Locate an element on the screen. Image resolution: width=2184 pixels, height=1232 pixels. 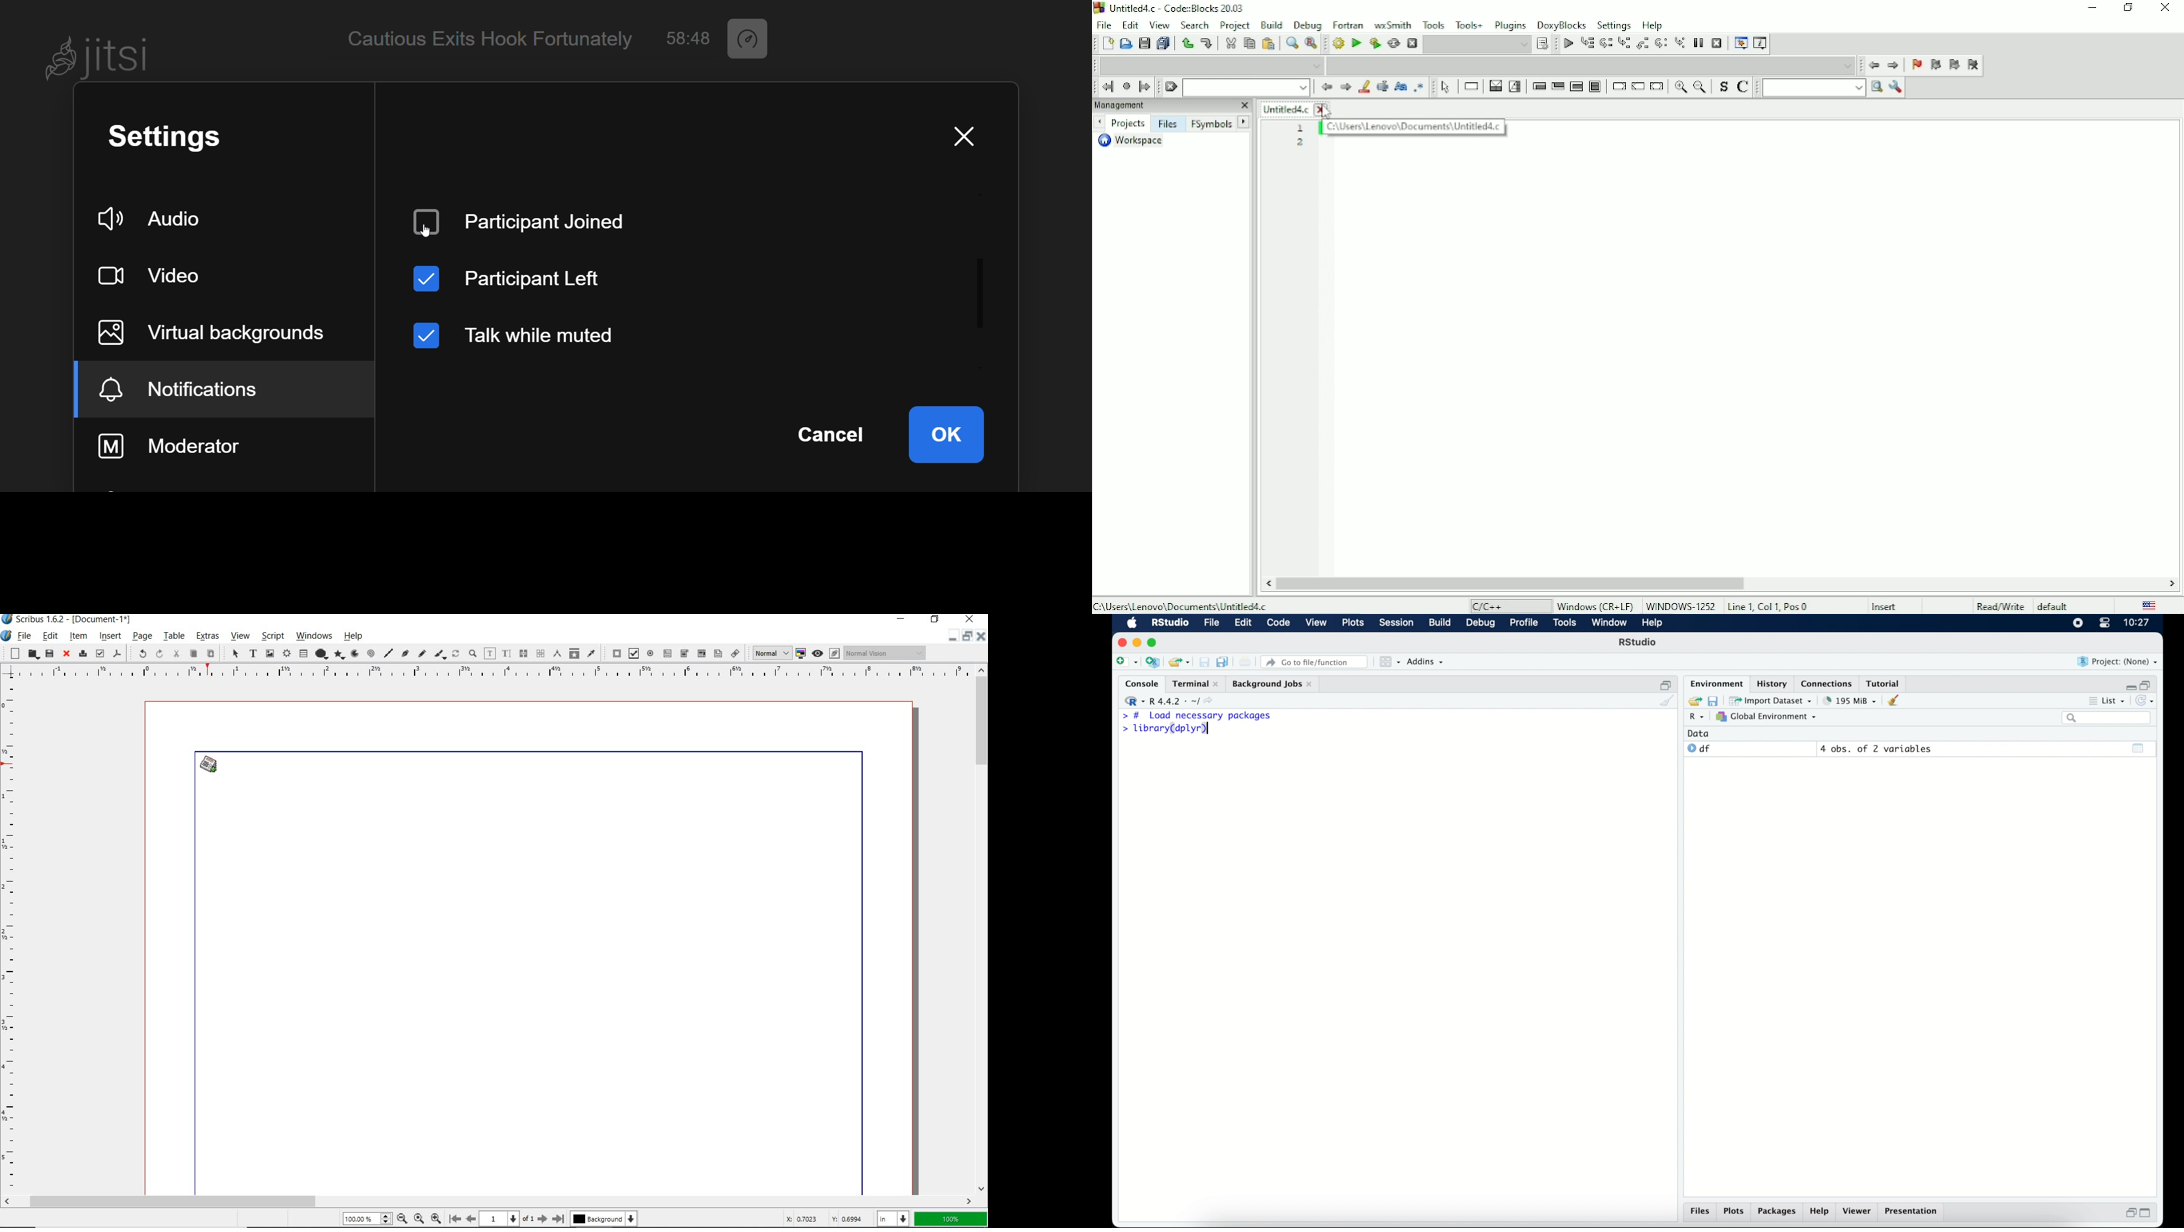
4 obs, of 2 variables is located at coordinates (1877, 749).